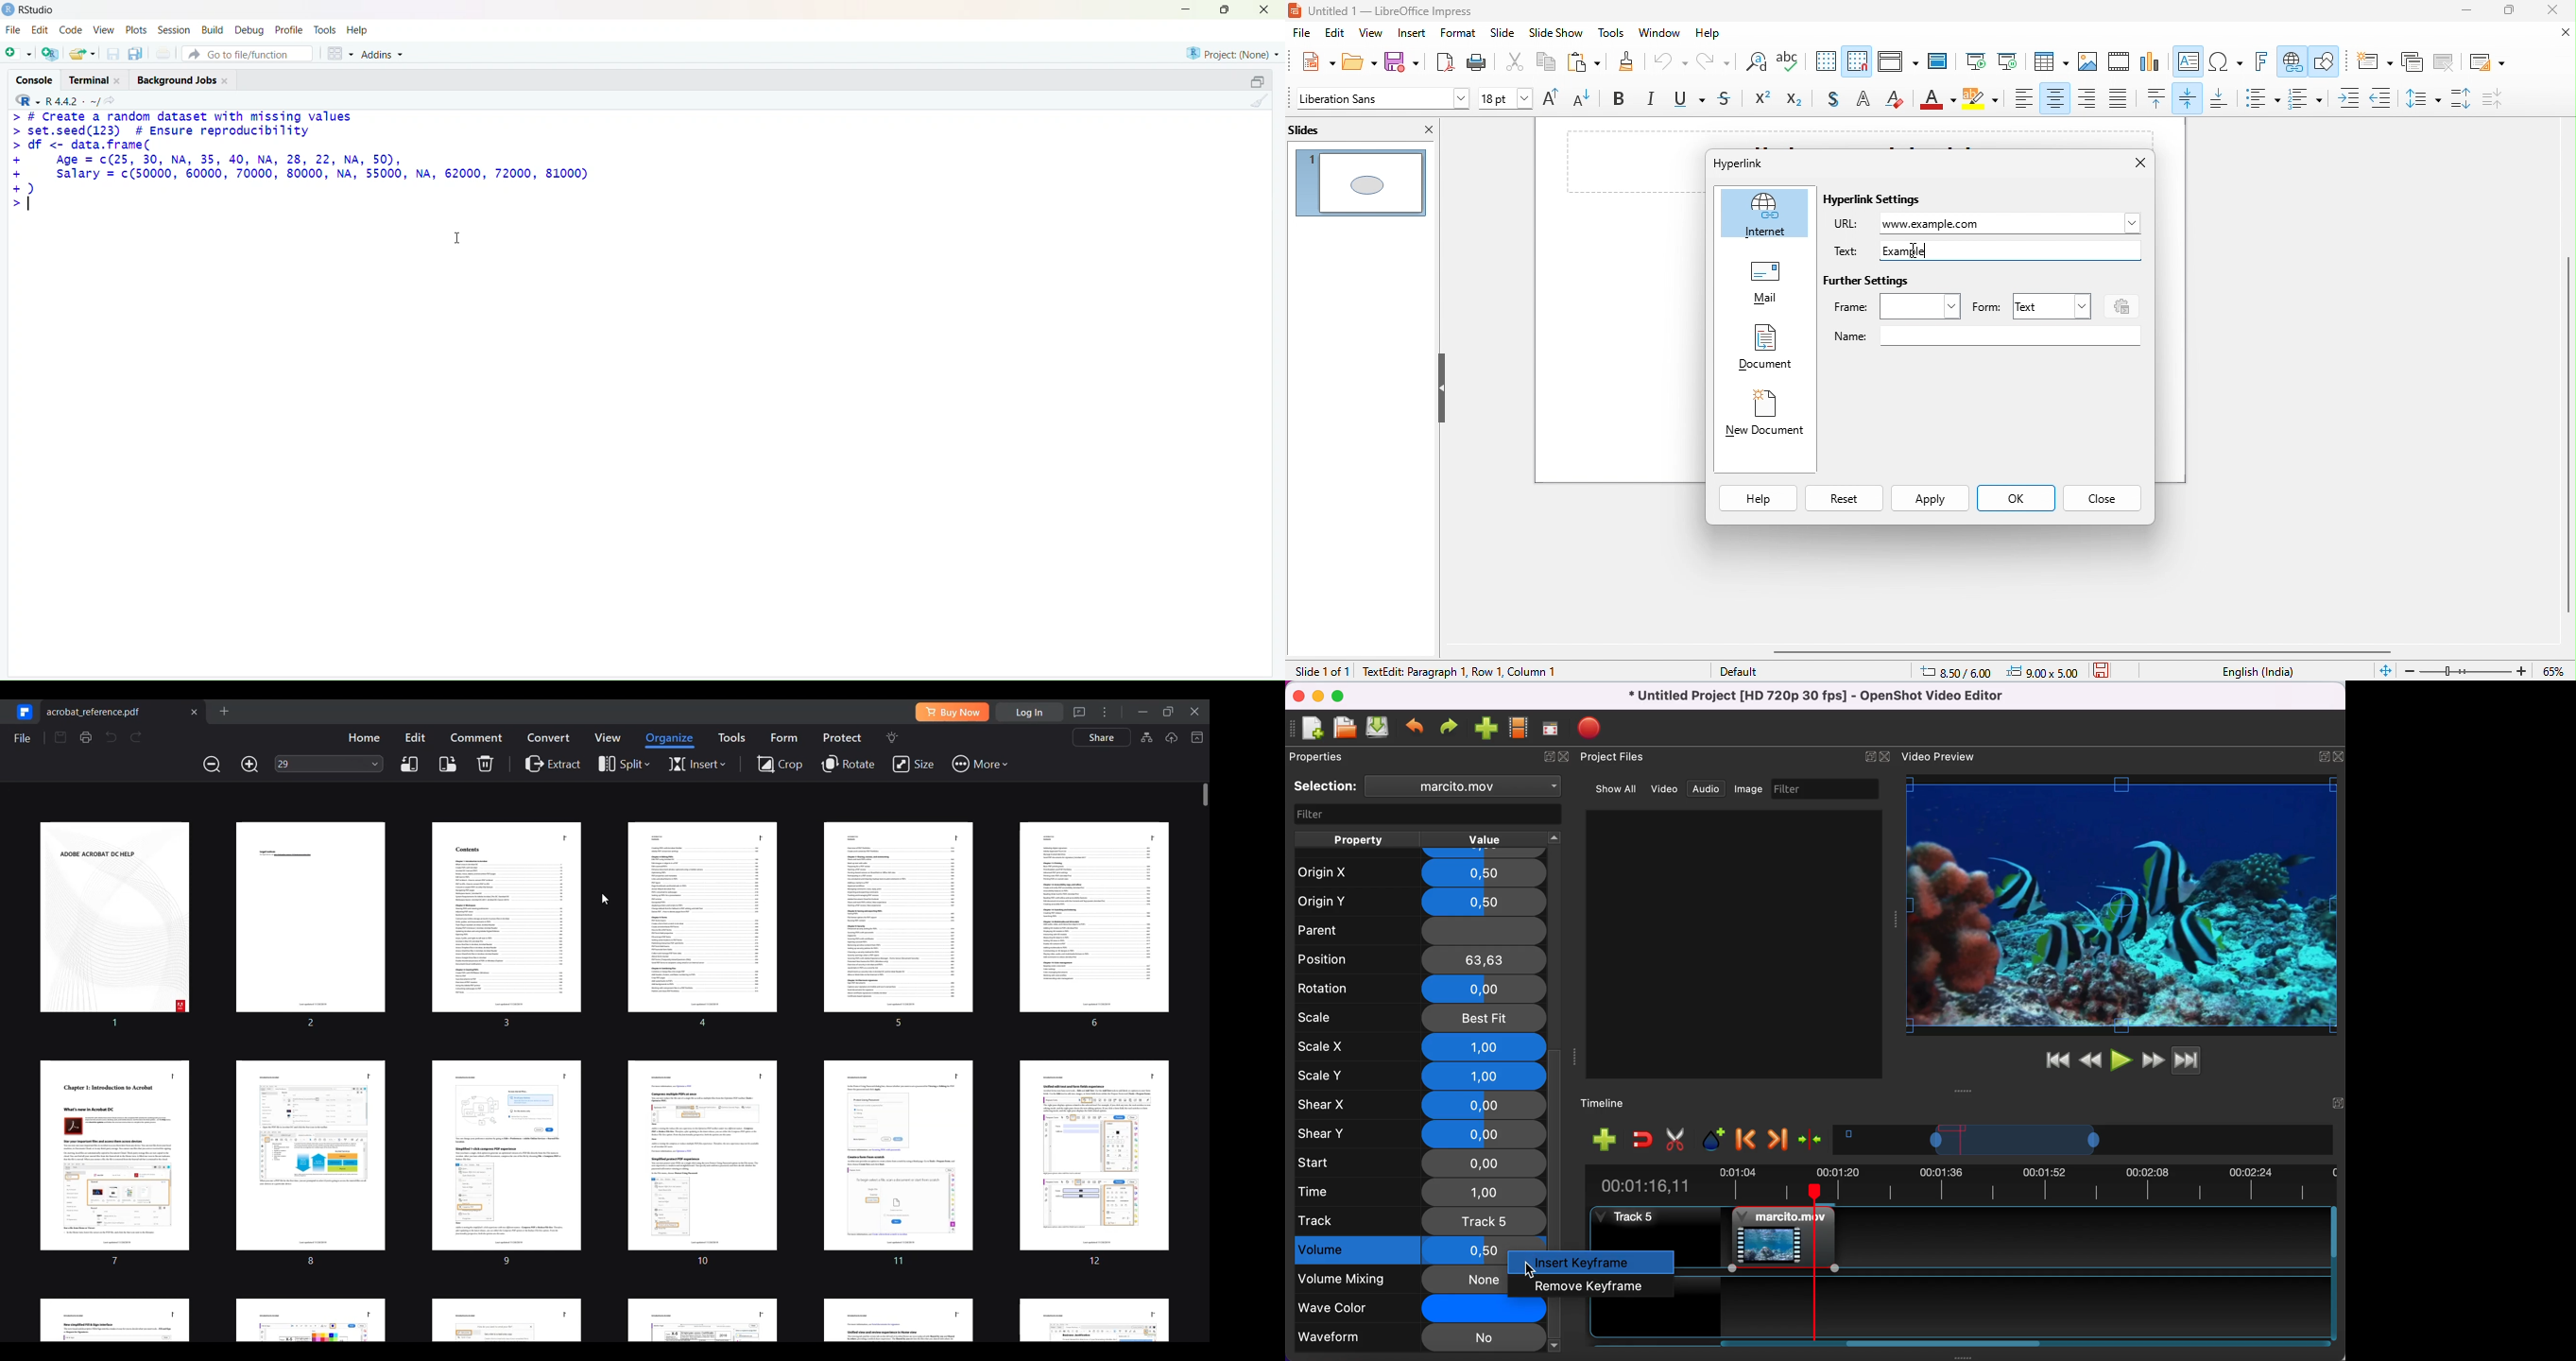 Image resolution: width=2576 pixels, height=1372 pixels. Describe the element at coordinates (2261, 98) in the screenshot. I see `toggle unordered list` at that location.